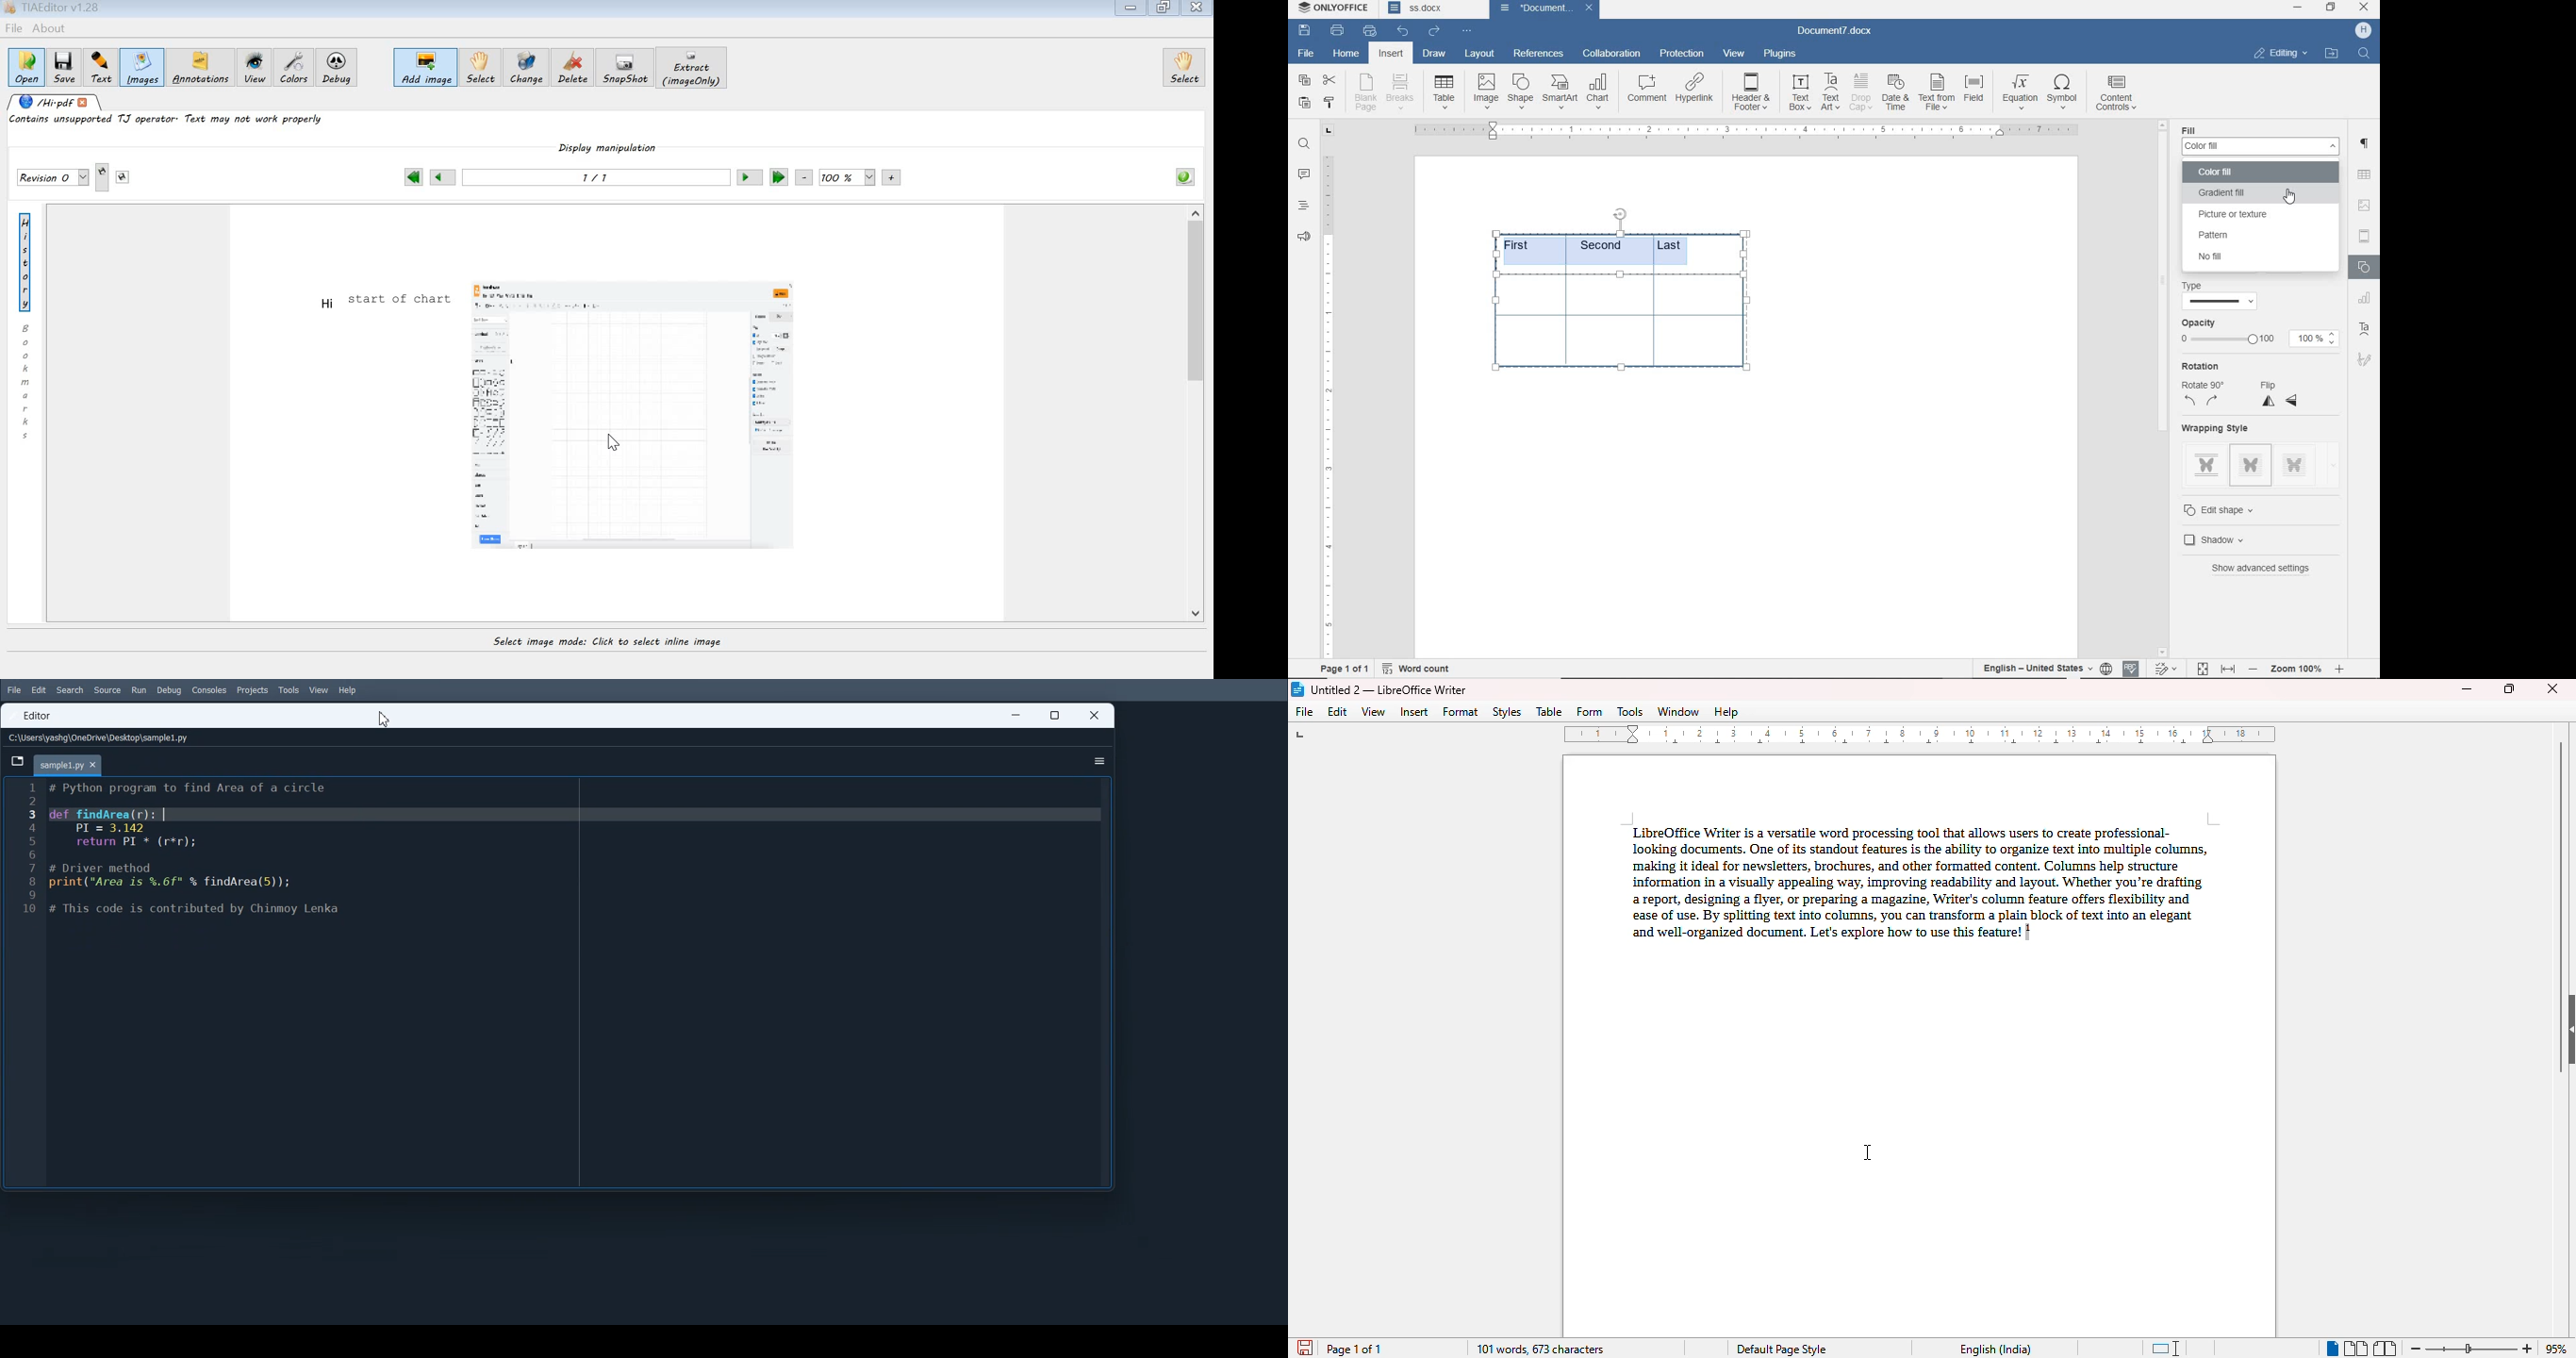  Describe the element at coordinates (1010, 717) in the screenshot. I see `Minimize` at that location.